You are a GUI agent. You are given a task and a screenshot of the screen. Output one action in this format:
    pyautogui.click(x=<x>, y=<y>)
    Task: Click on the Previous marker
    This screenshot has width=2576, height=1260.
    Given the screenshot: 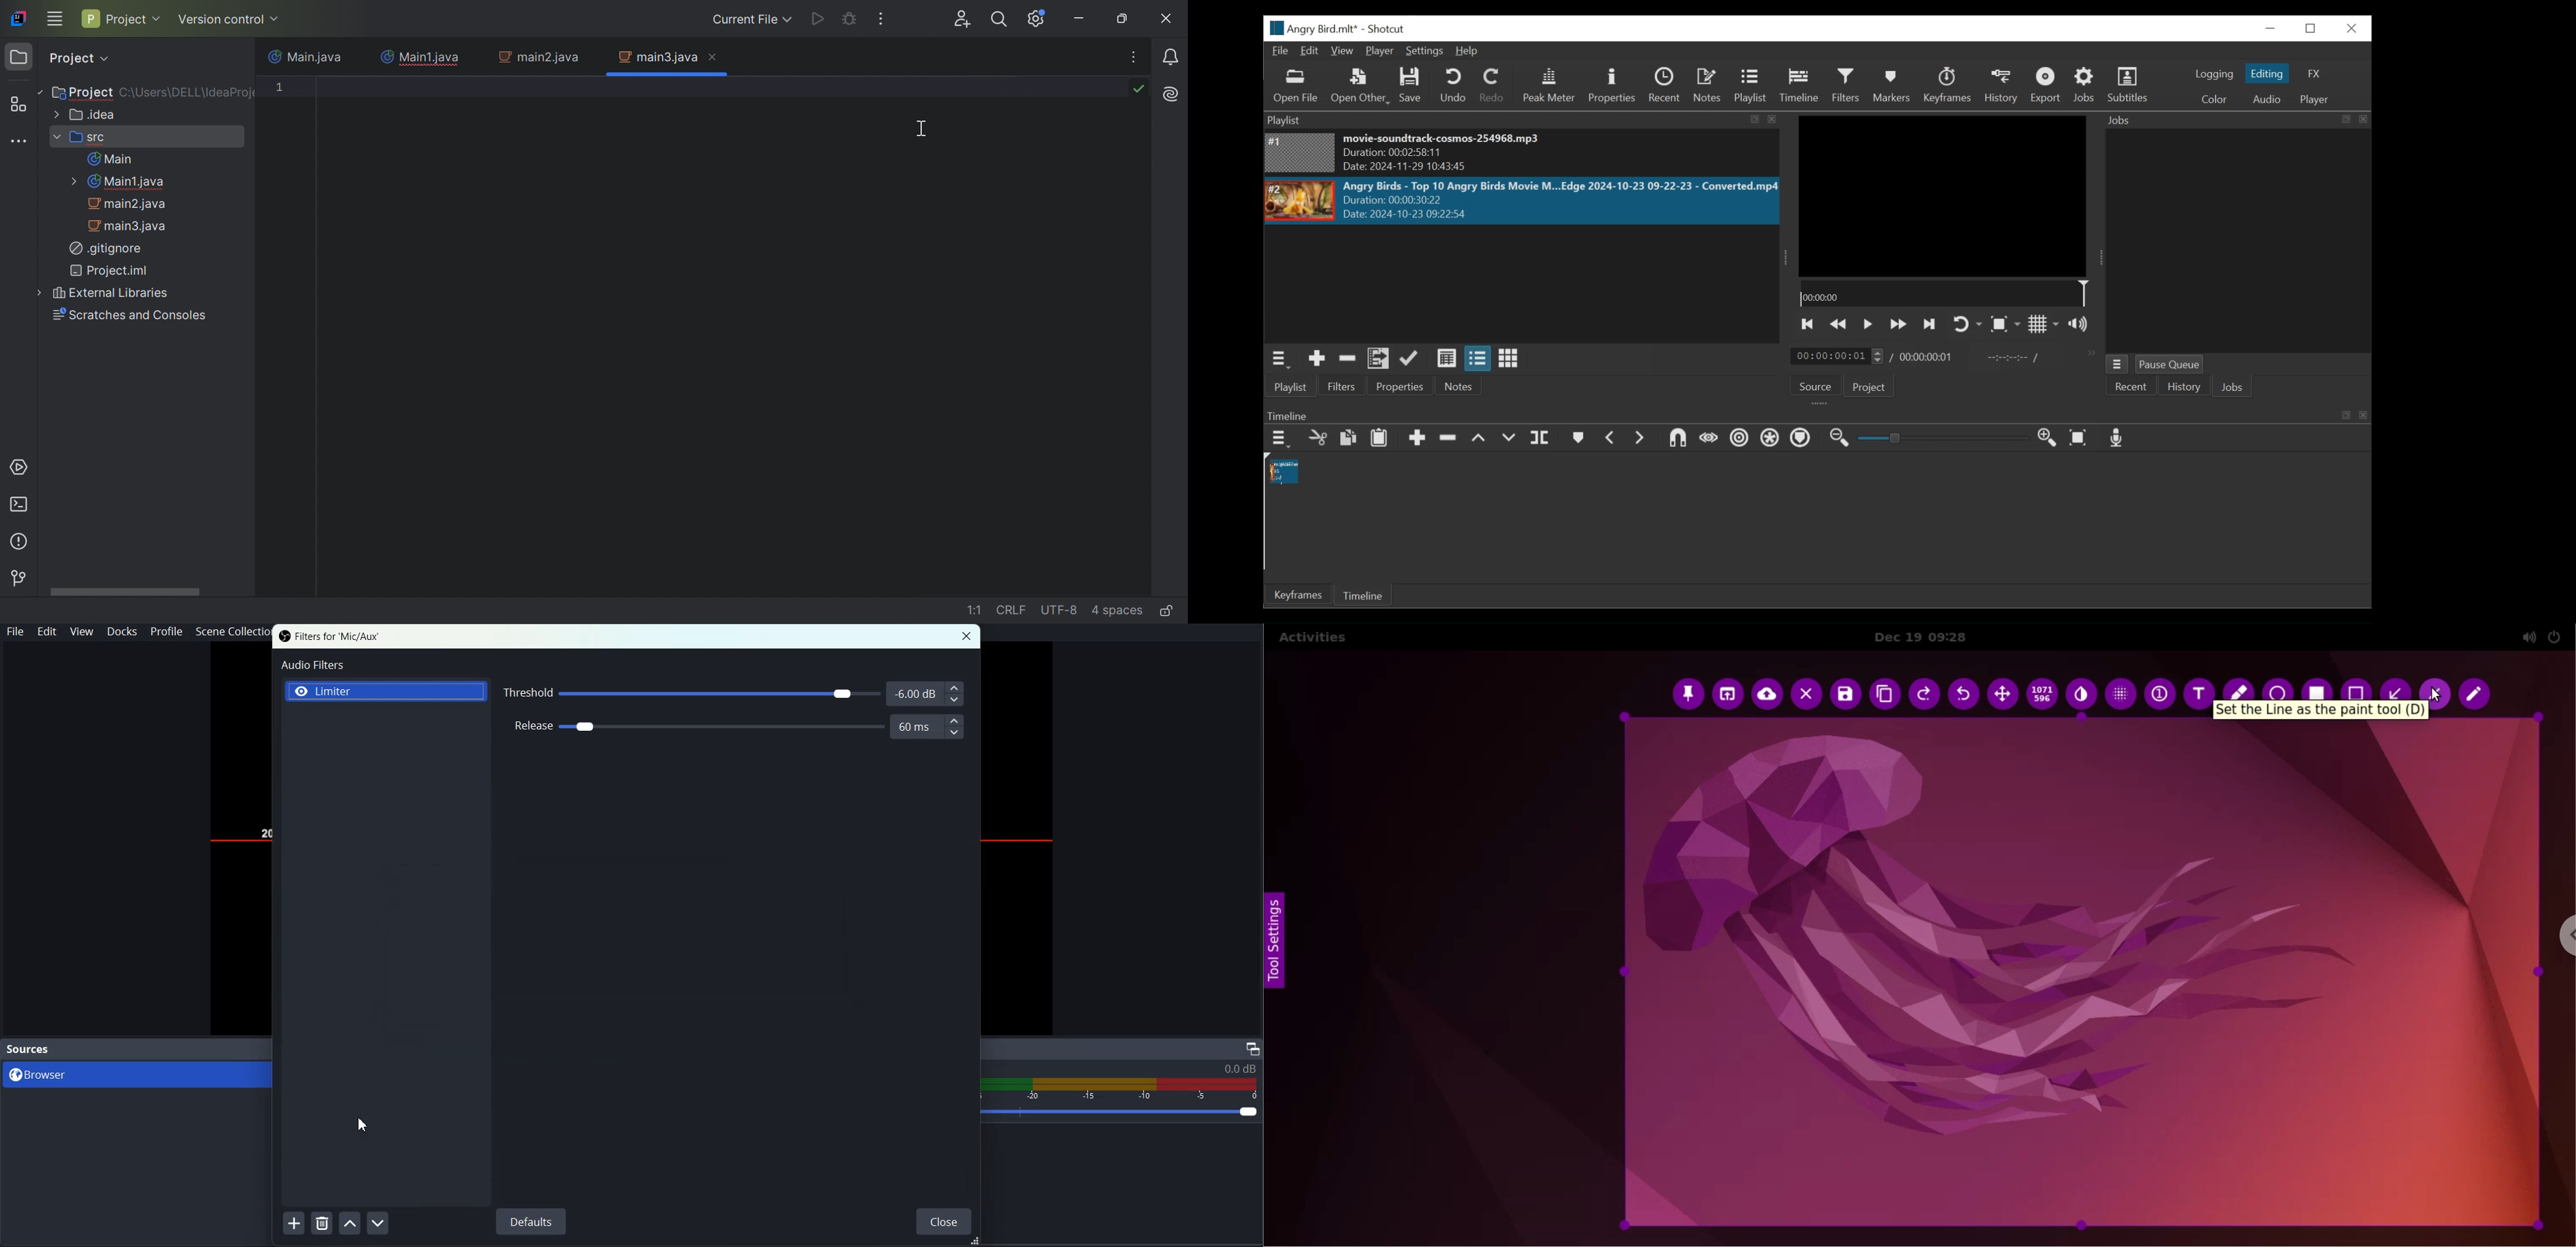 What is the action you would take?
    pyautogui.click(x=1610, y=437)
    